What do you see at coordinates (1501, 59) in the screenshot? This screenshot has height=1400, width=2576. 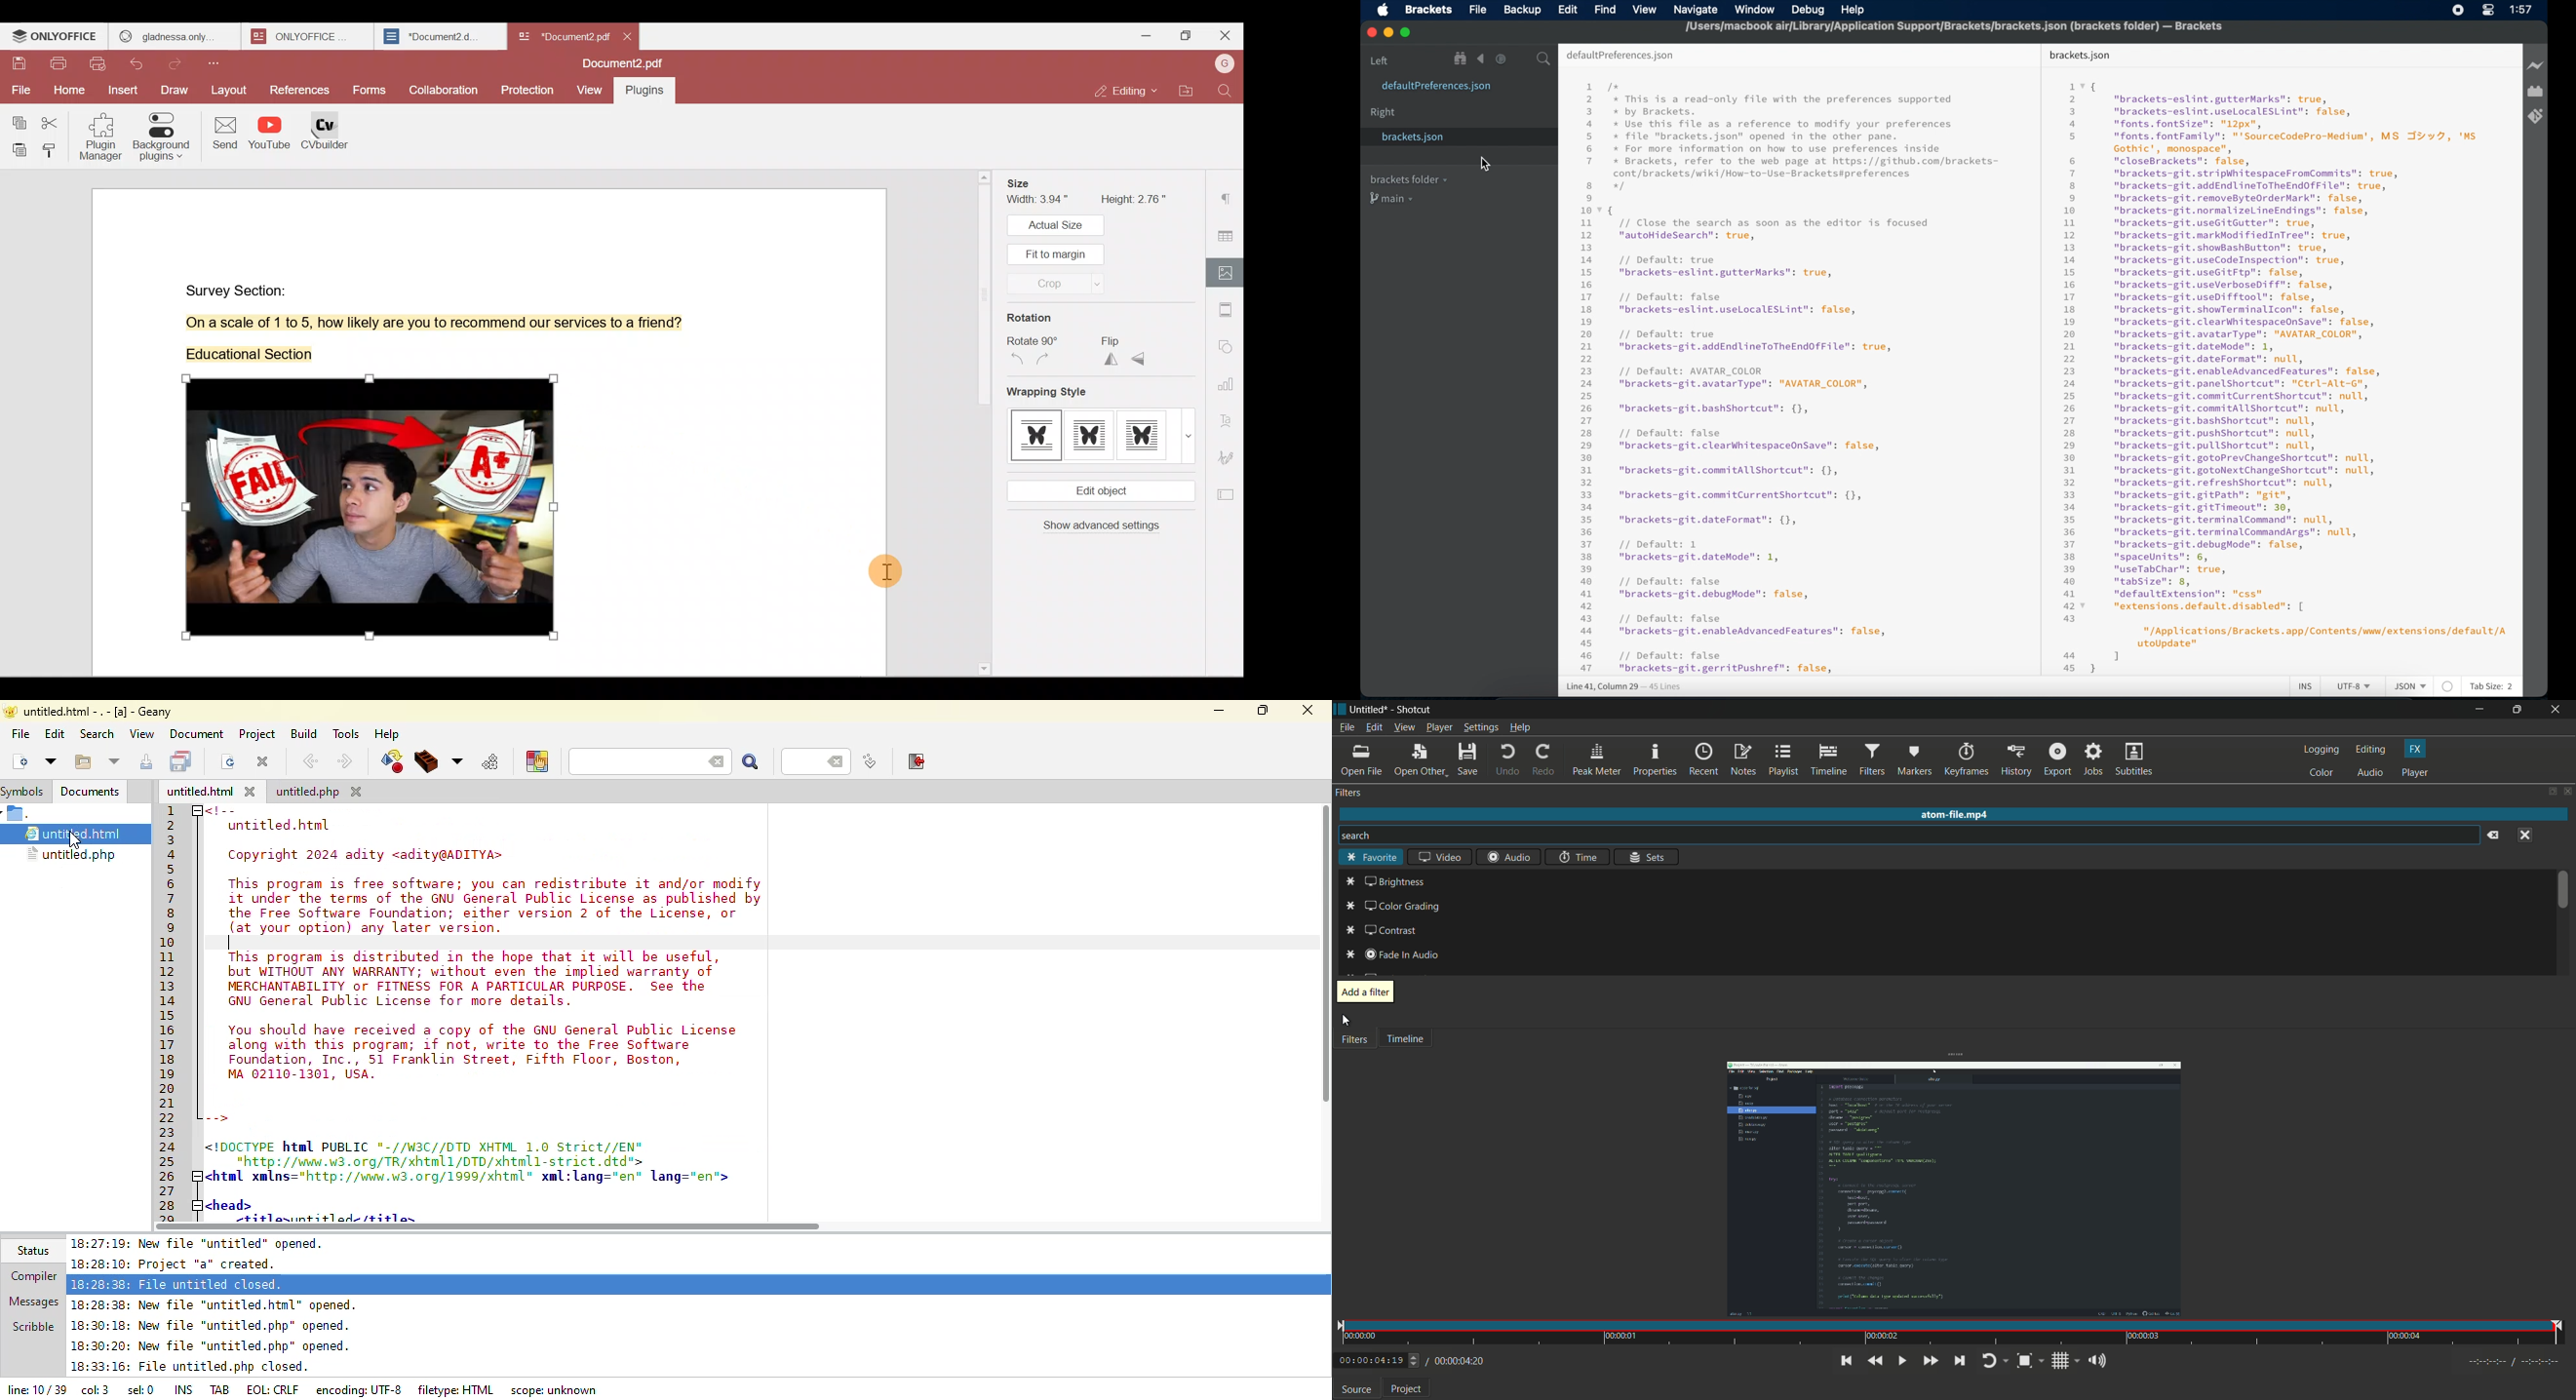 I see `navigate forward` at bounding box center [1501, 59].